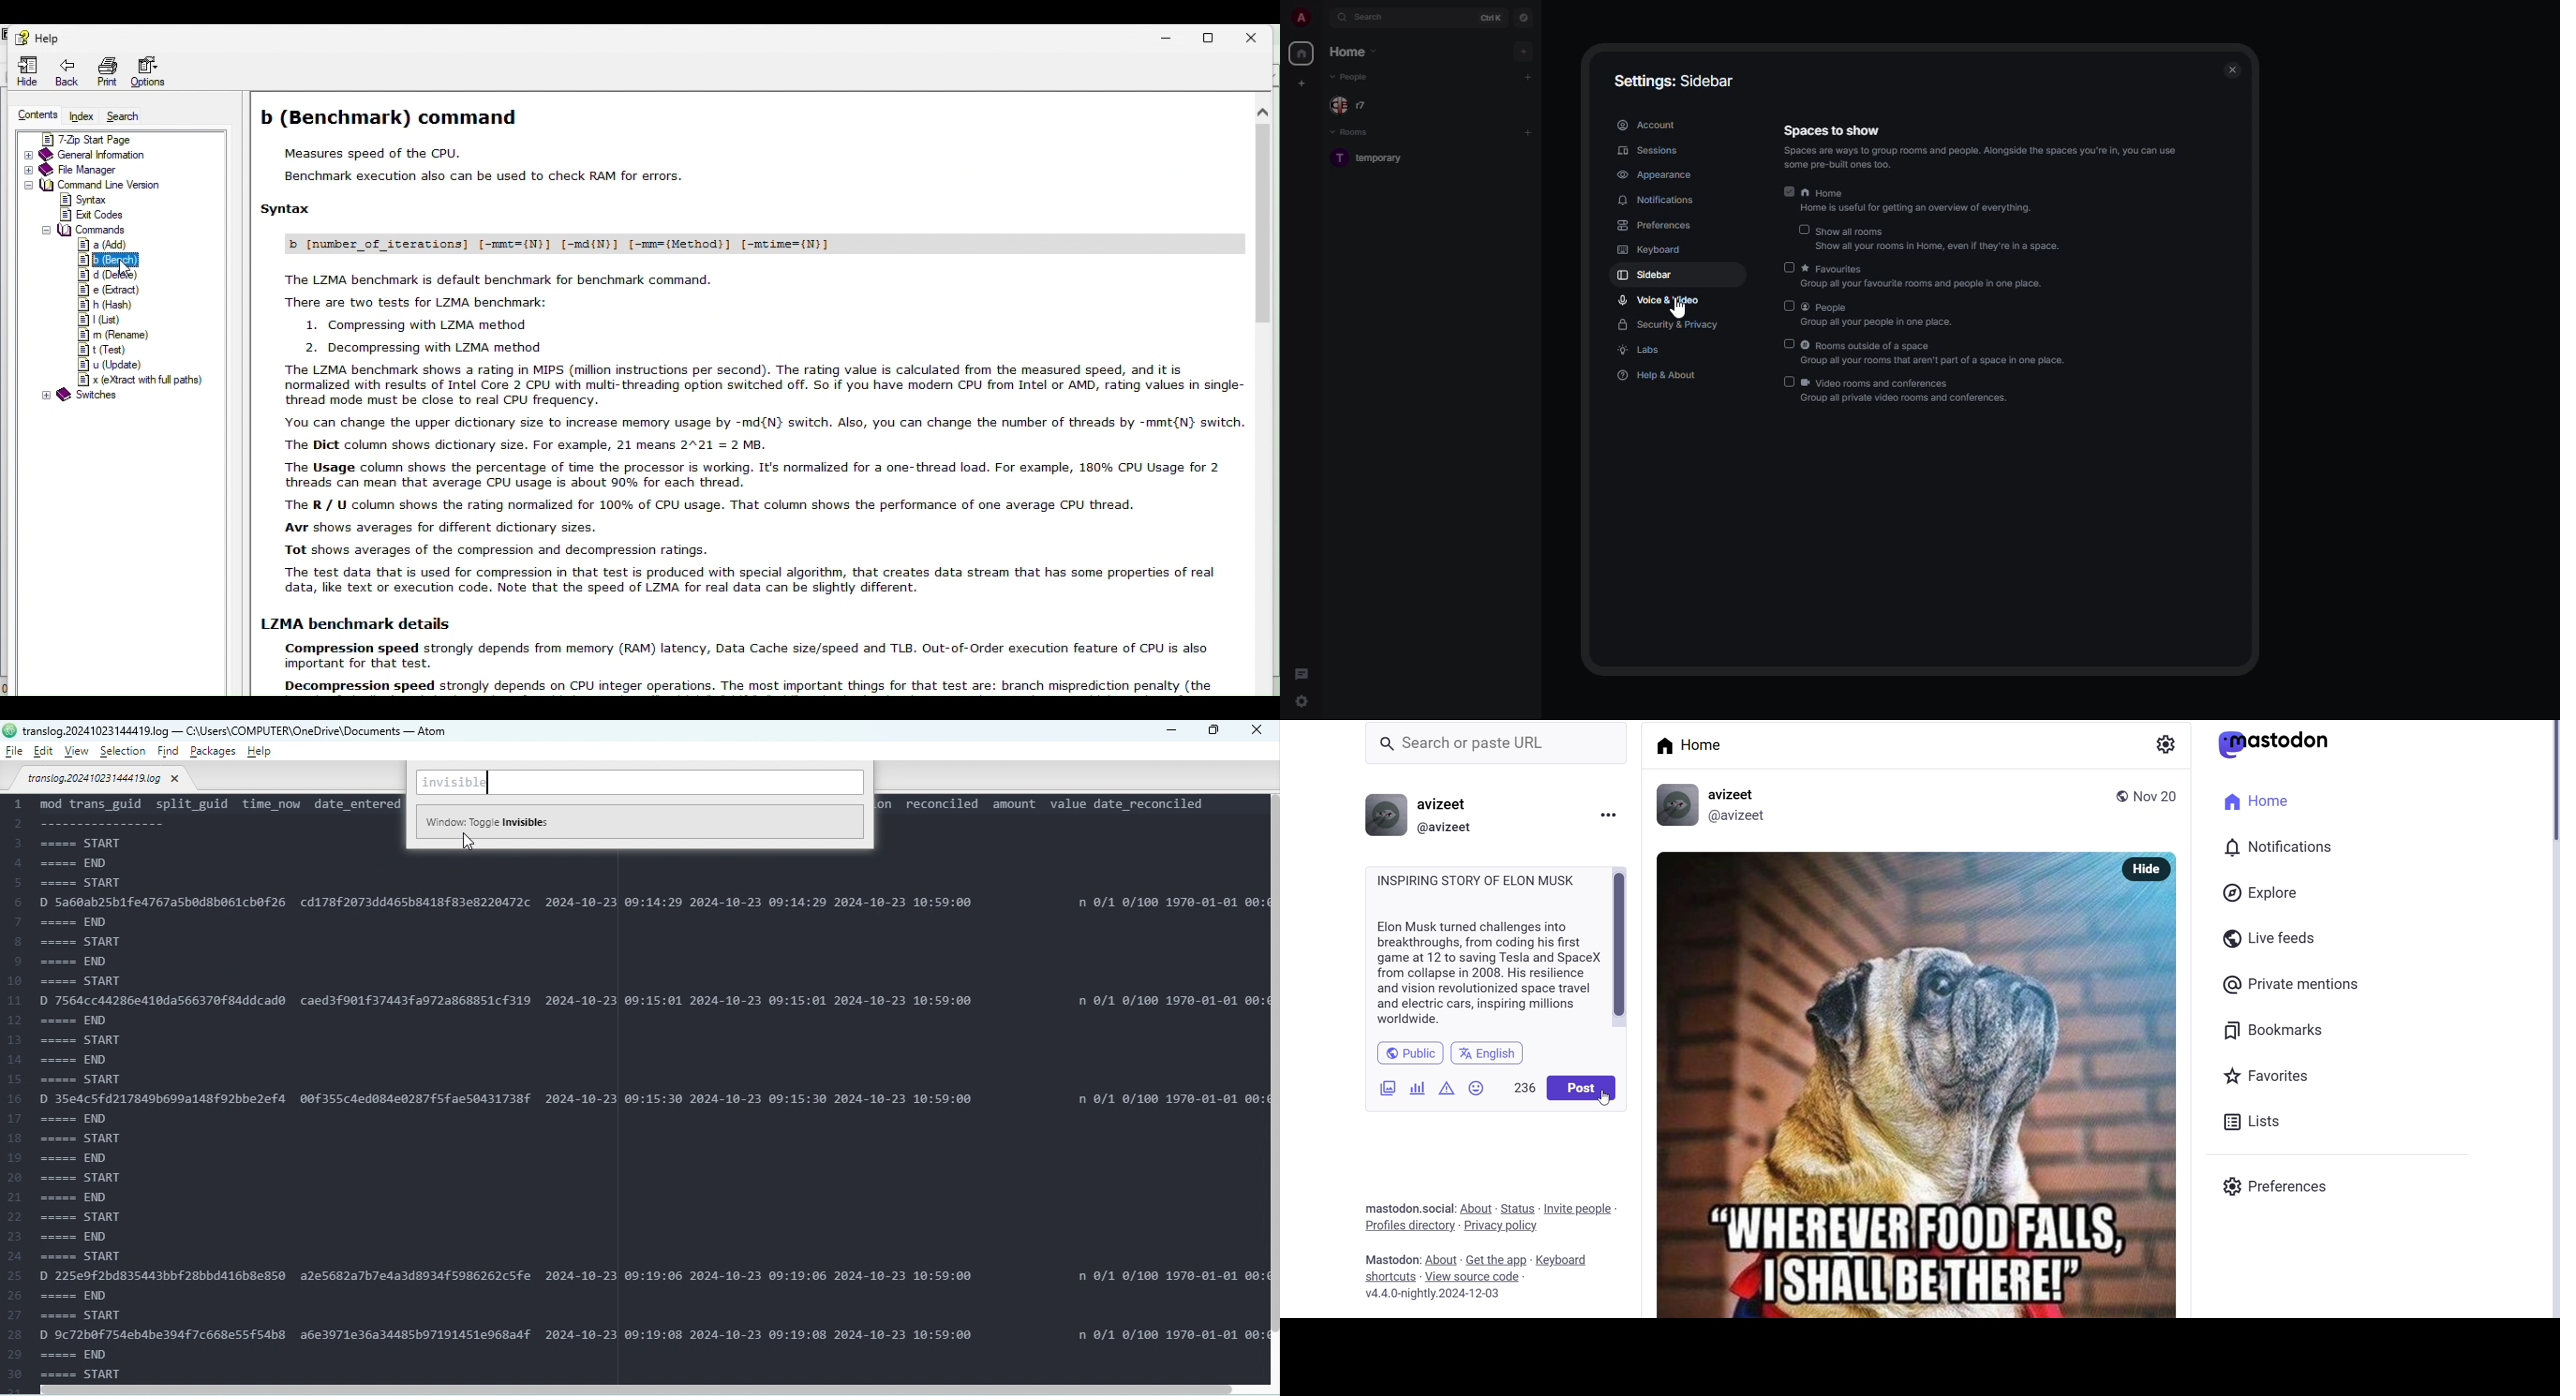 This screenshot has width=2576, height=1400. What do you see at coordinates (1606, 814) in the screenshot?
I see `menu` at bounding box center [1606, 814].